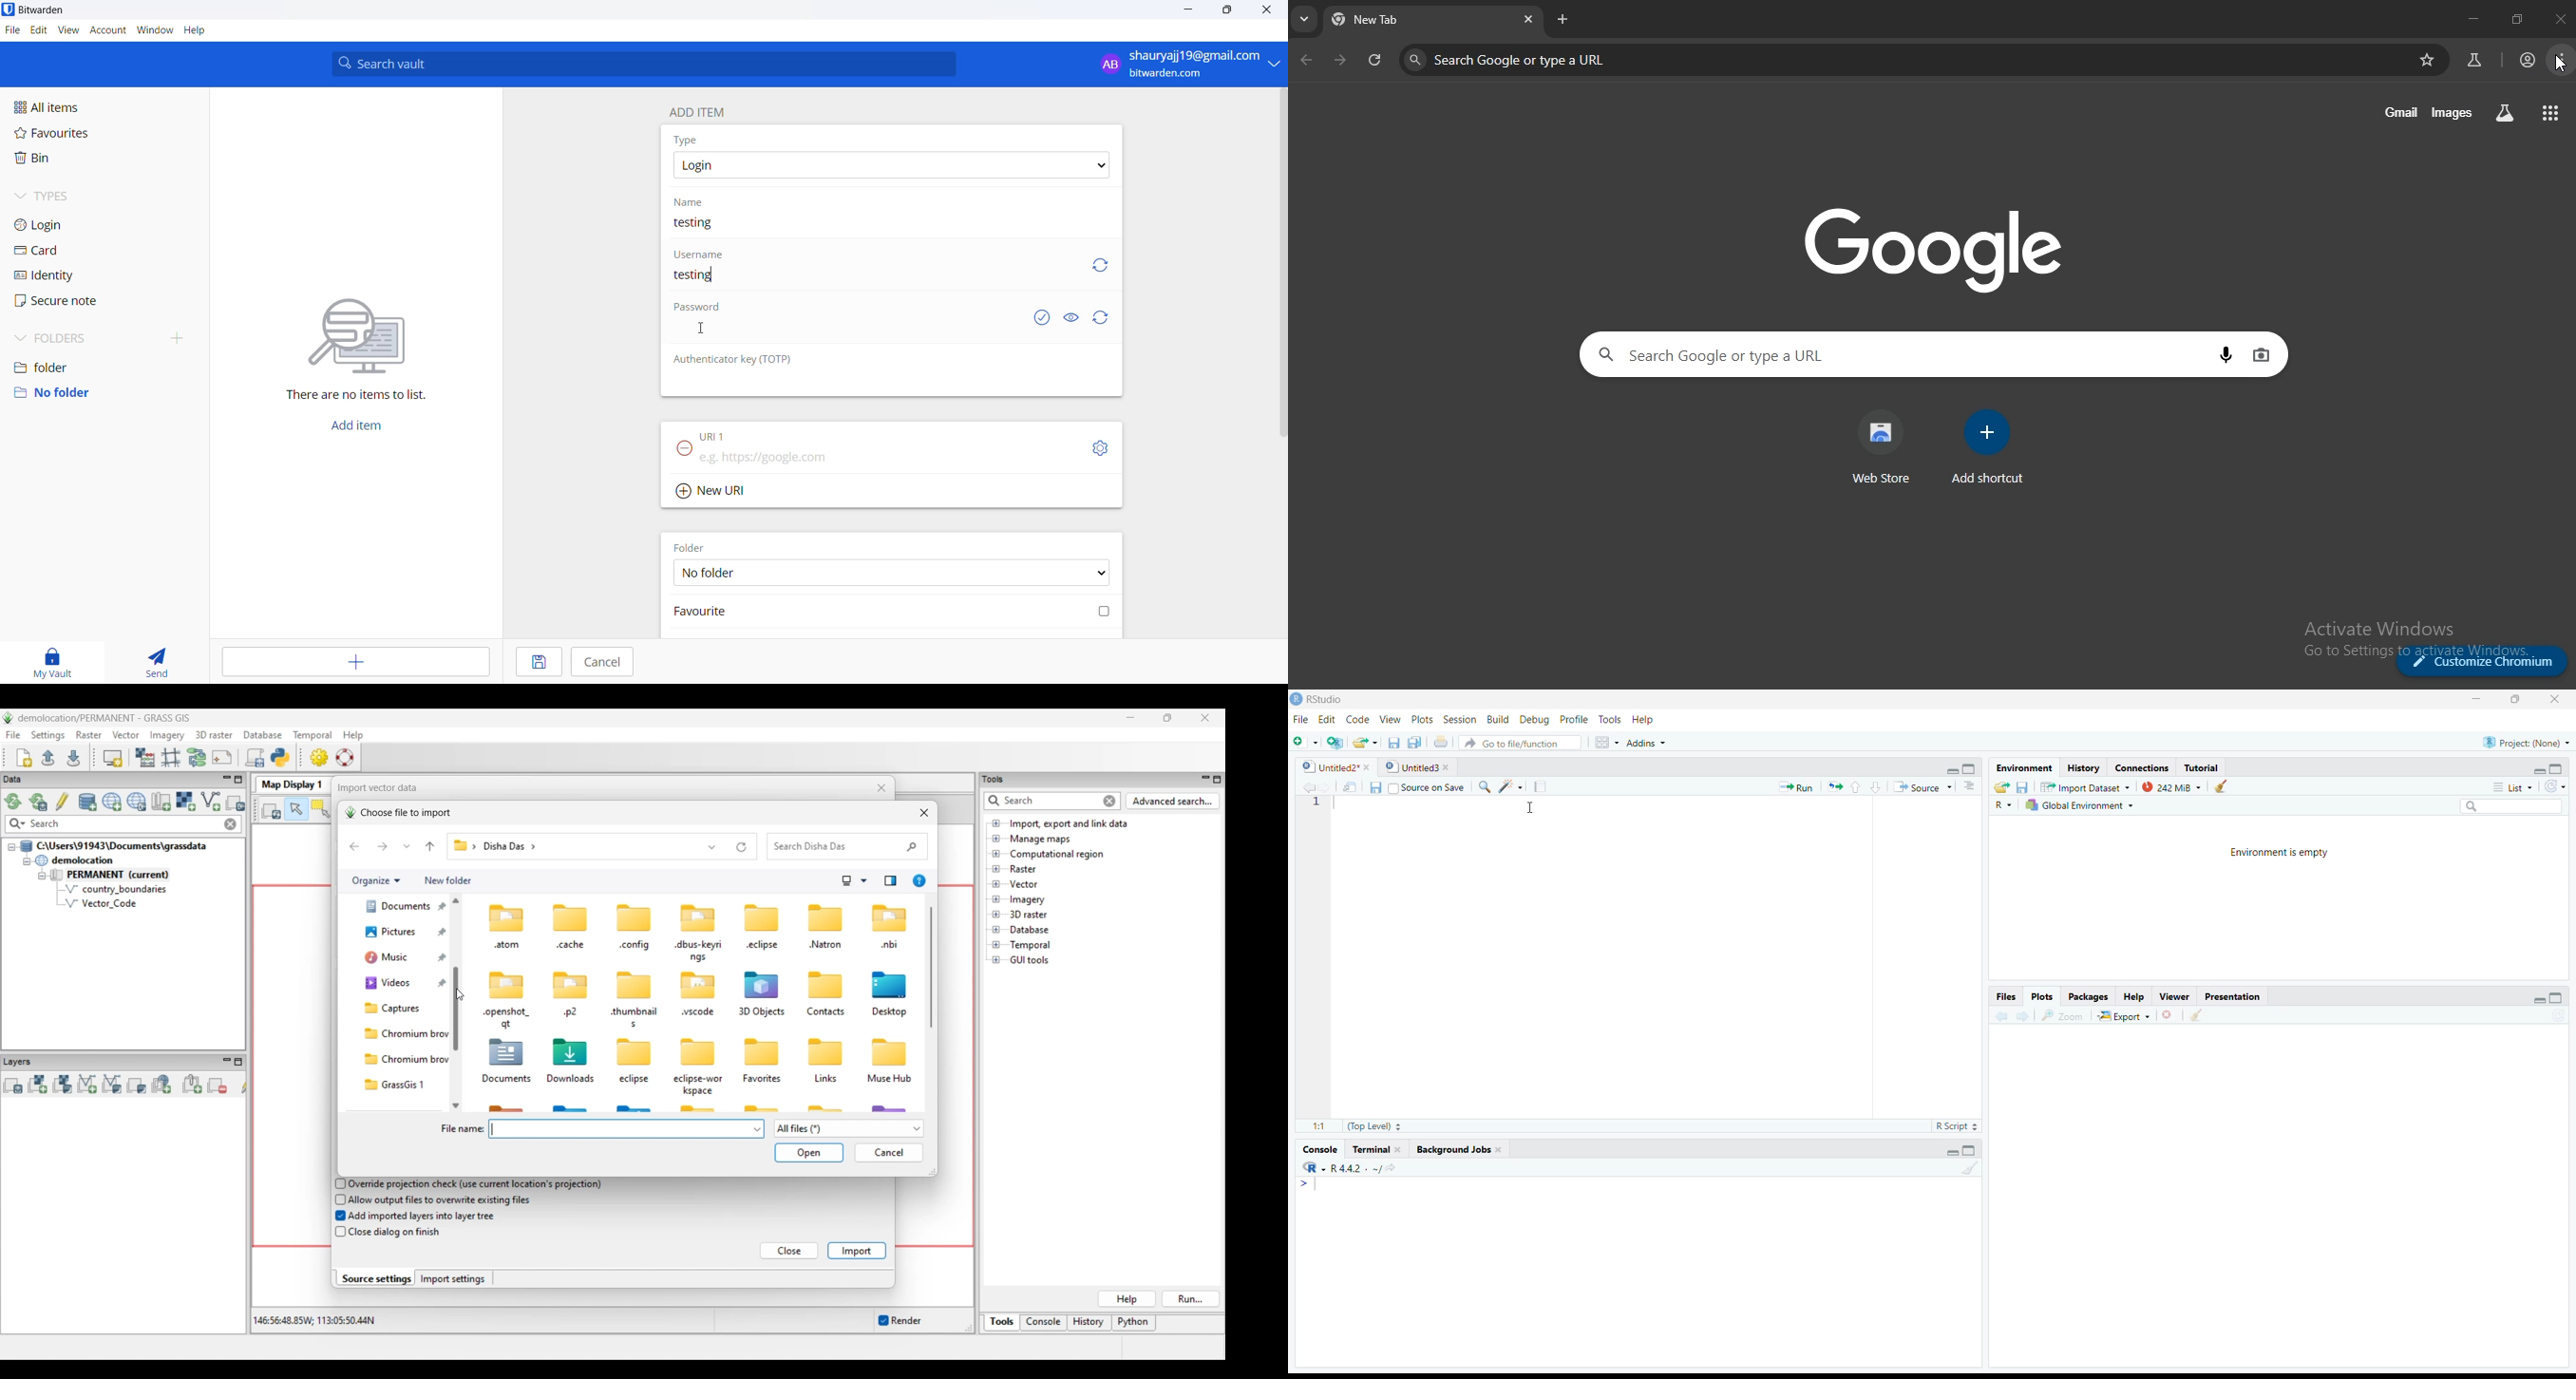 This screenshot has height=1400, width=2576. I want to click on search box, so click(2510, 806).